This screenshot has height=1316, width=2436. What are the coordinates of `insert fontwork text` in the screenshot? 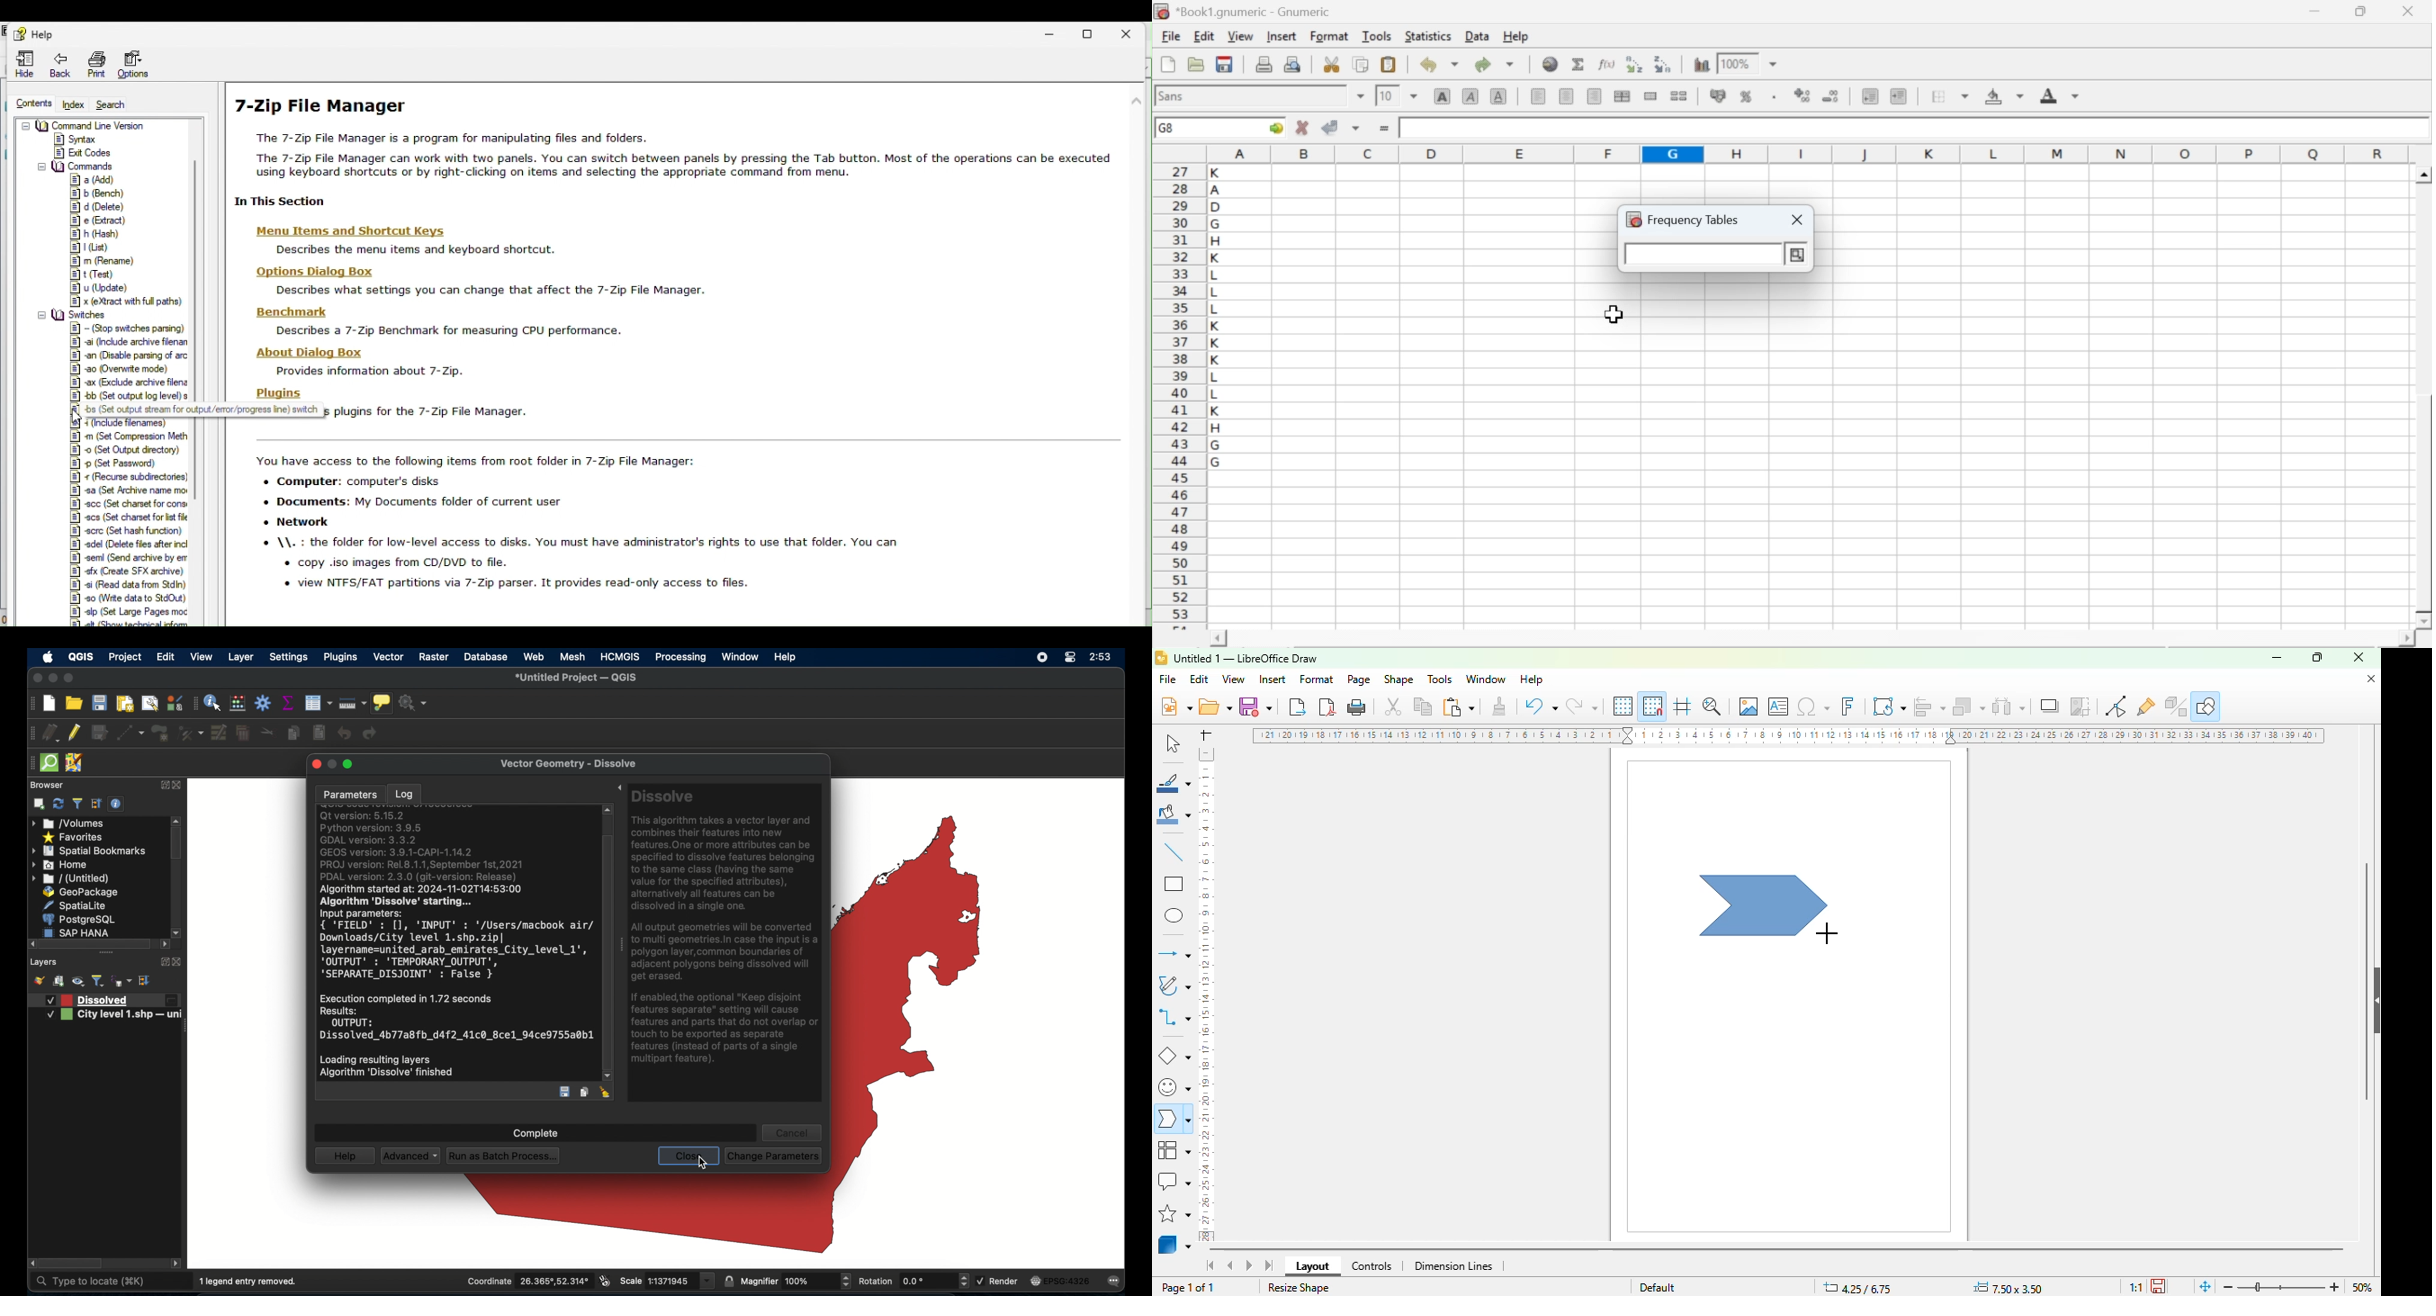 It's located at (1848, 706).